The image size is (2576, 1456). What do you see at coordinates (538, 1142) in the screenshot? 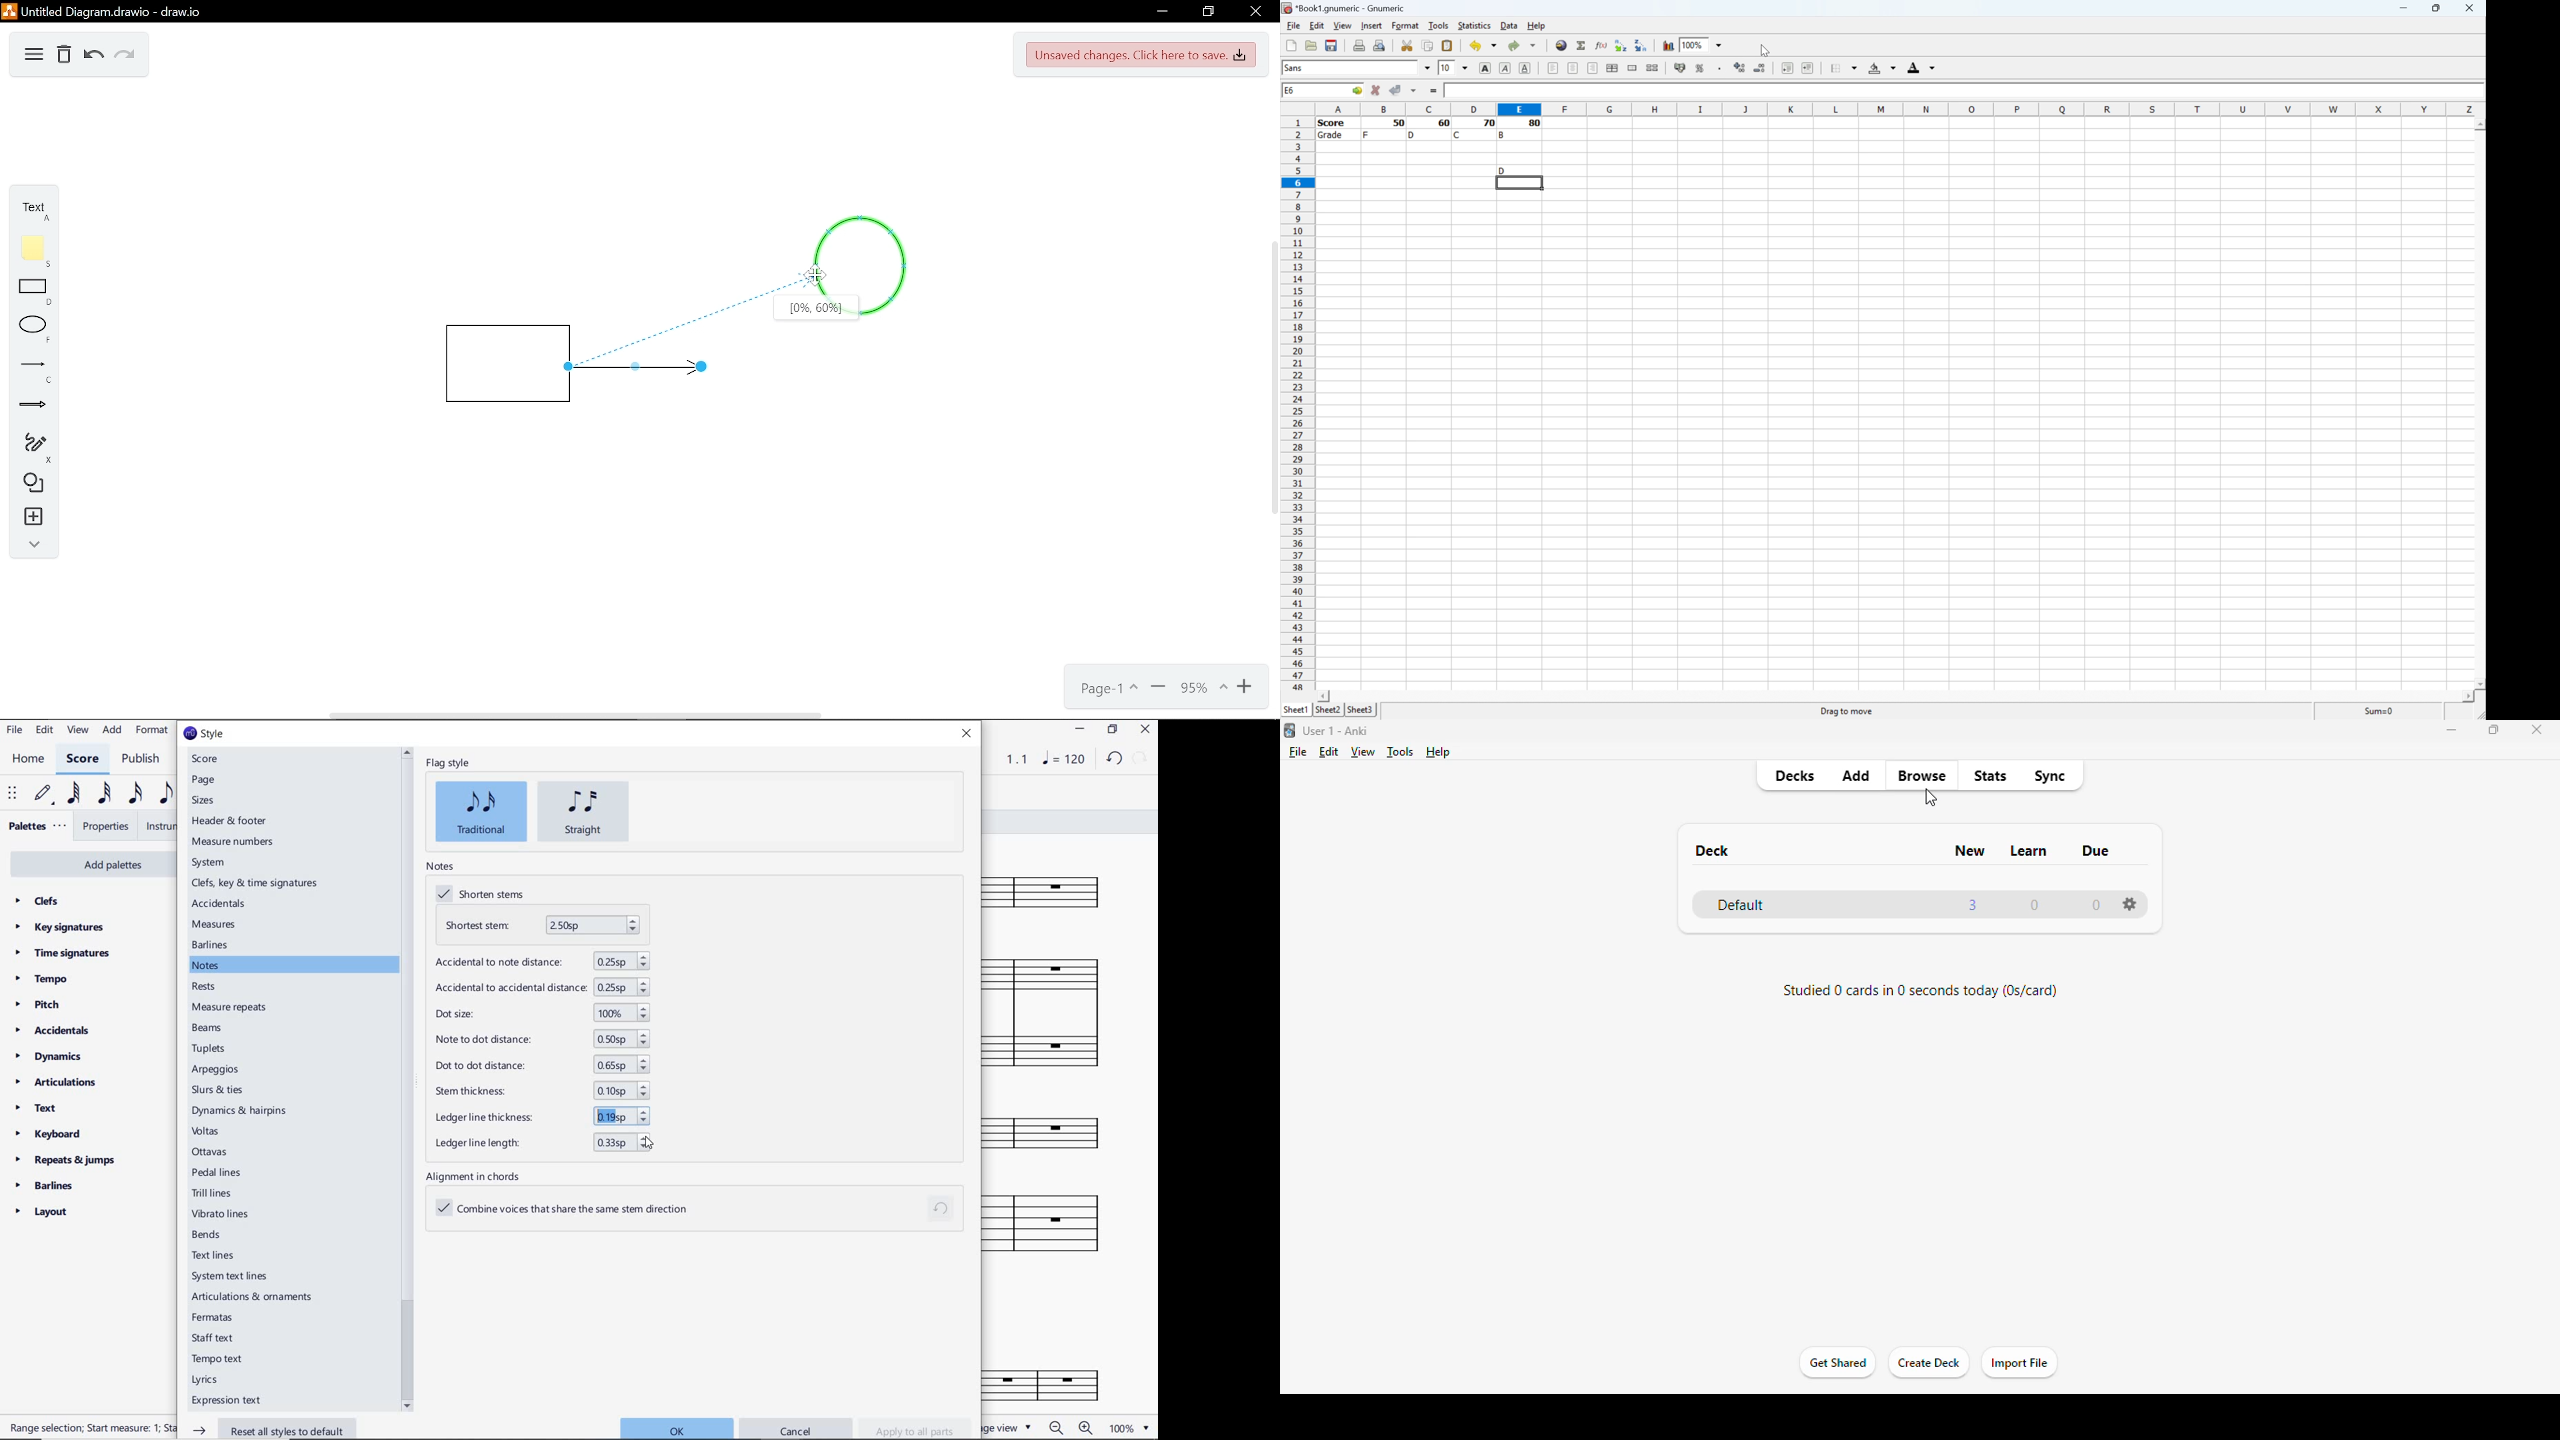
I see `ledger line length` at bounding box center [538, 1142].